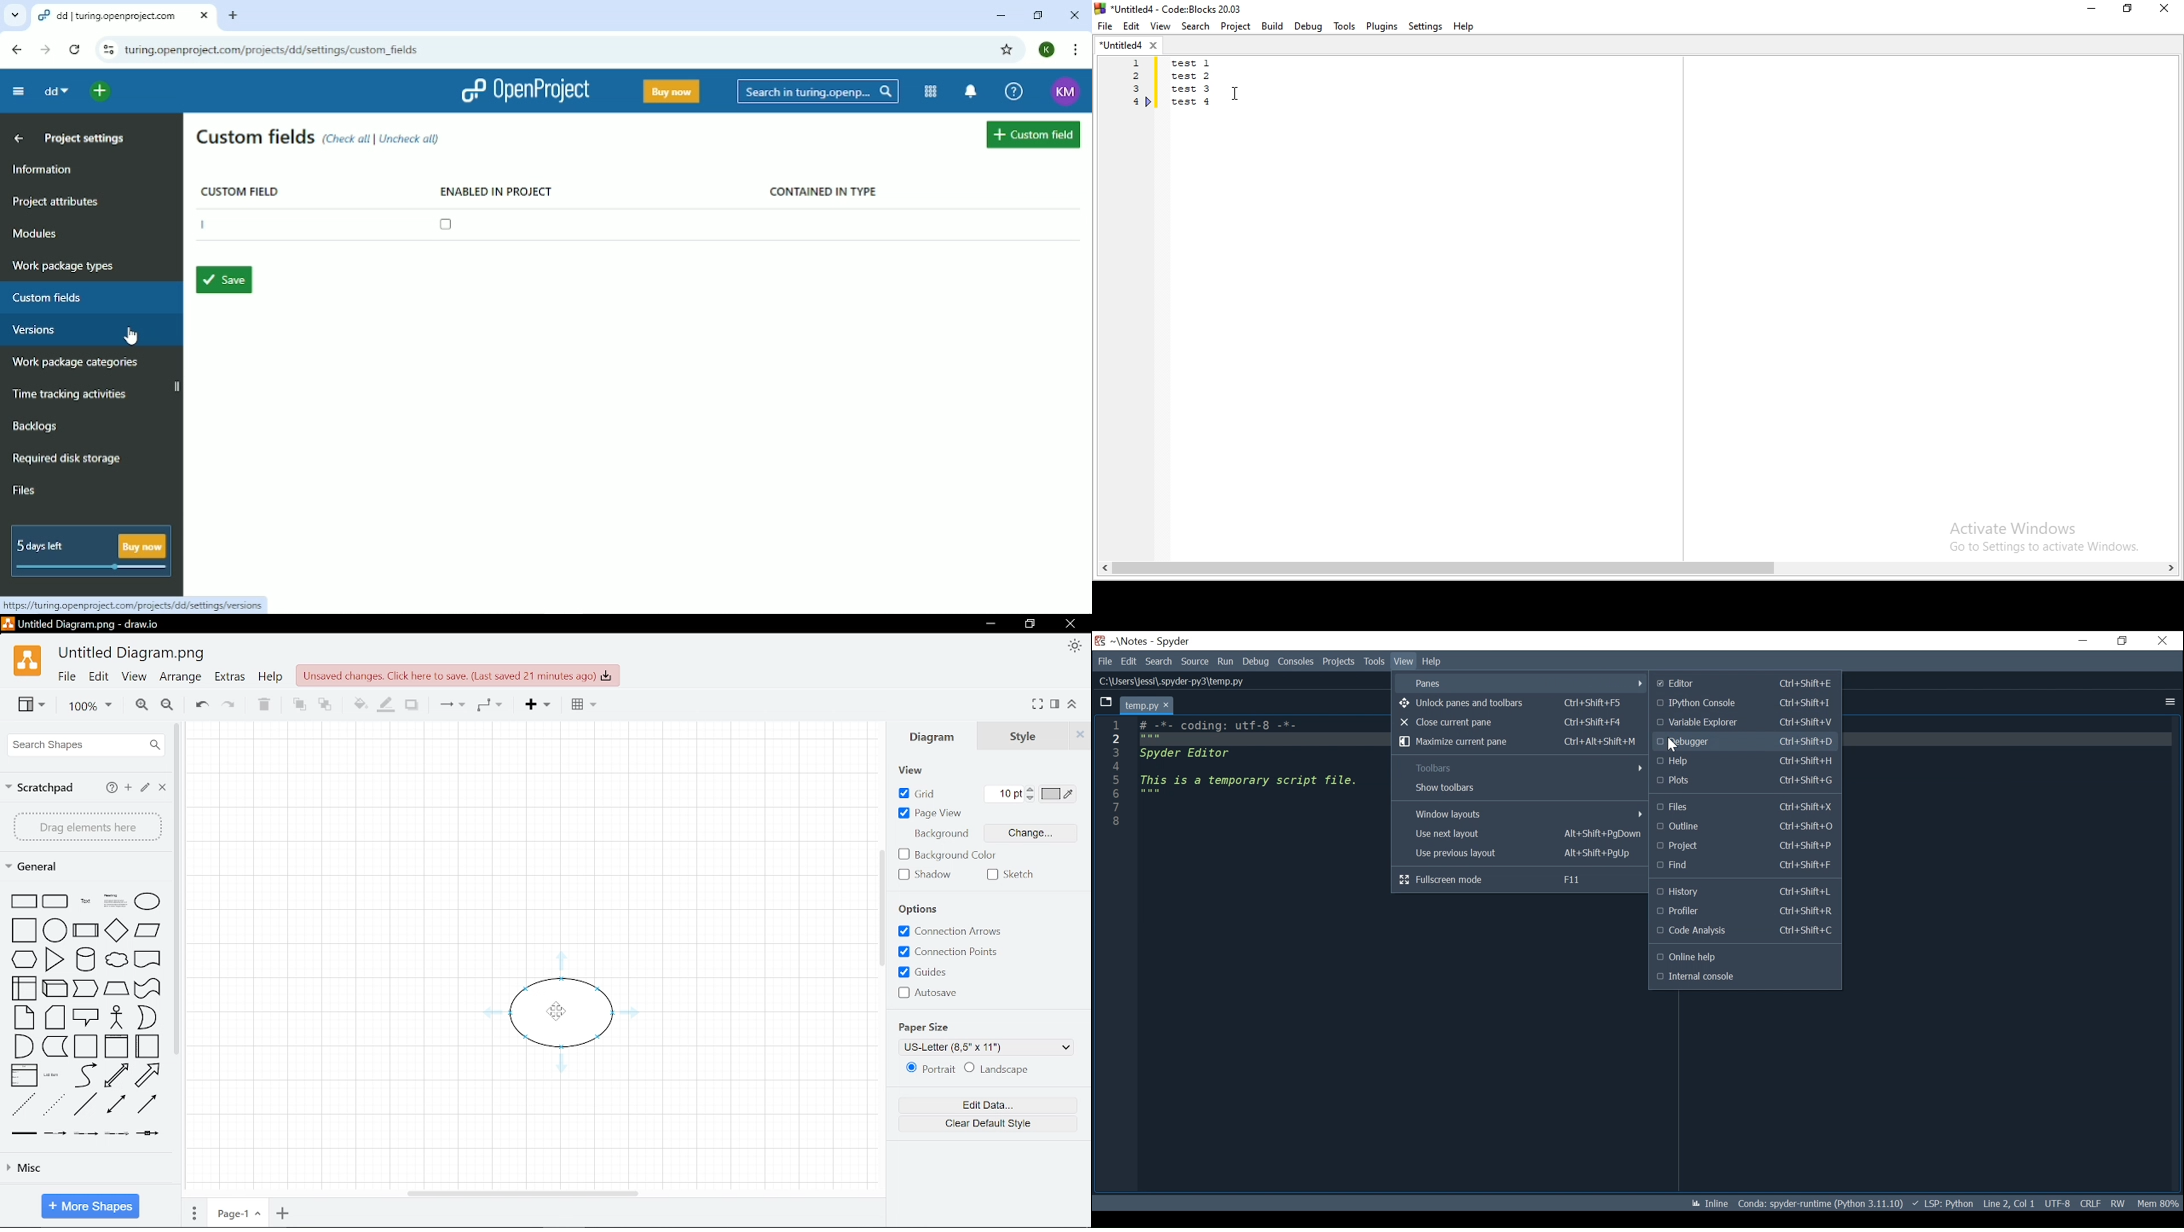 Image resolution: width=2184 pixels, height=1232 pixels. What do you see at coordinates (536, 704) in the screenshot?
I see `Insert` at bounding box center [536, 704].